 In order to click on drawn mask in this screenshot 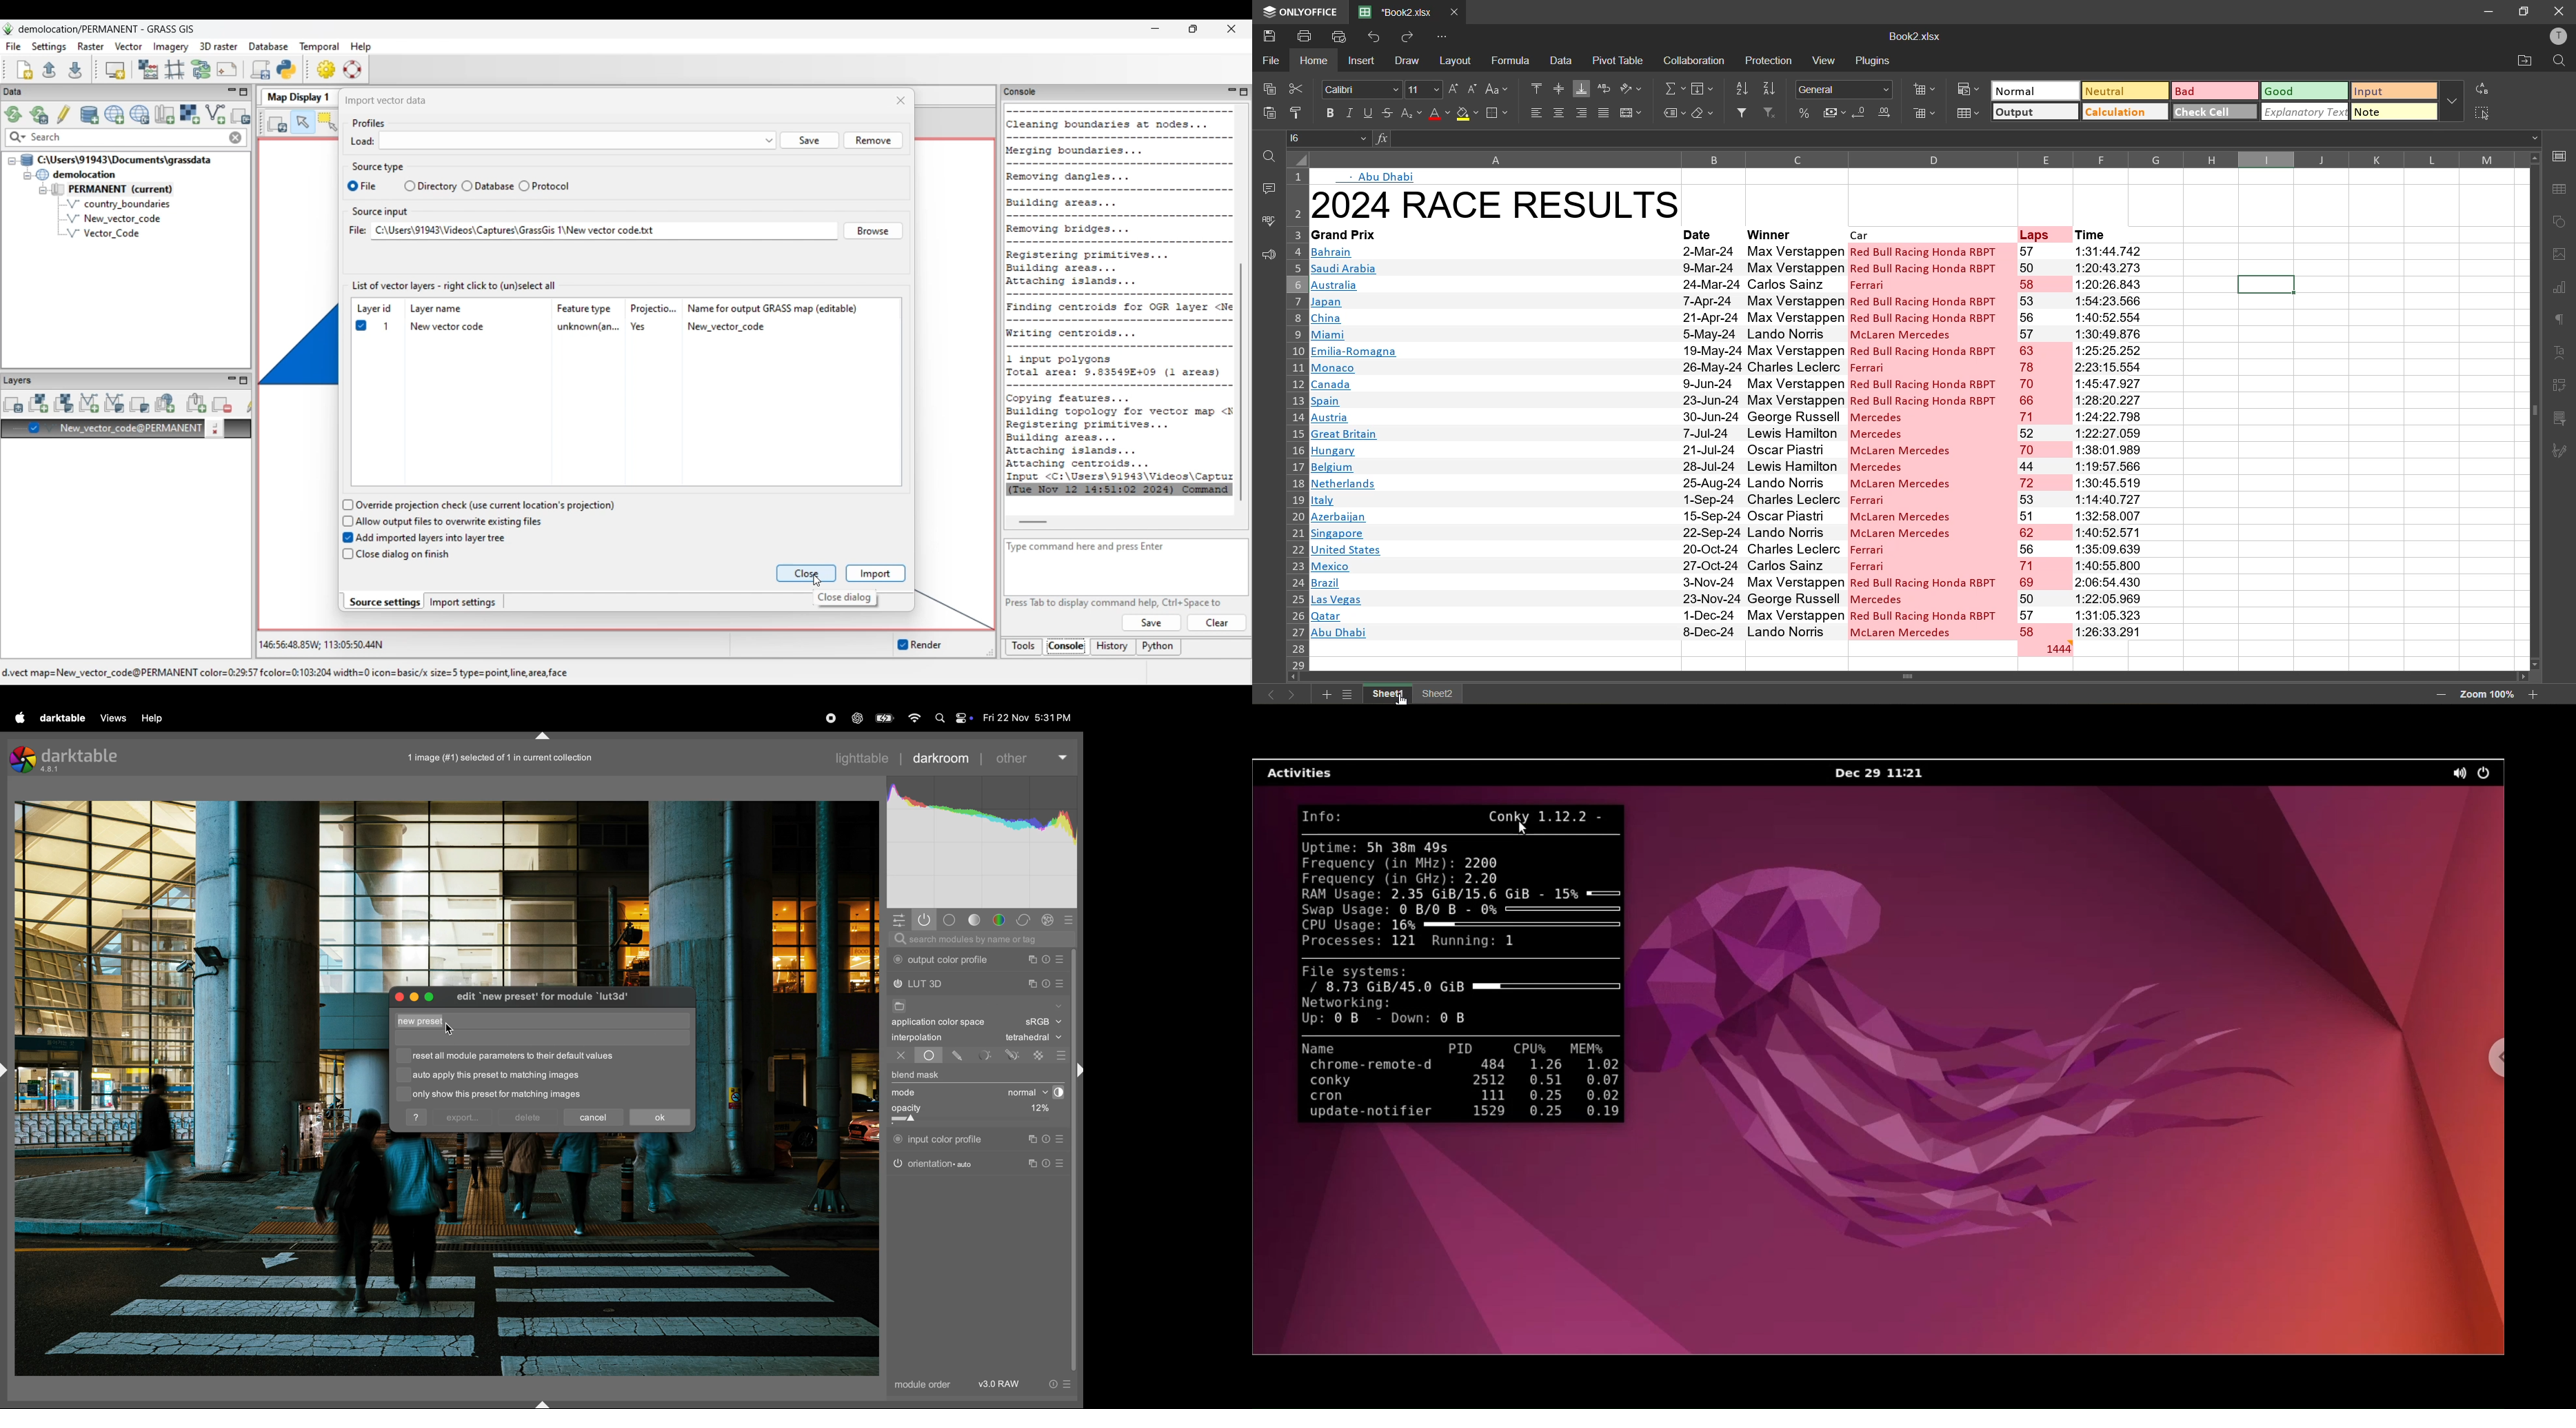, I will do `click(959, 1056)`.